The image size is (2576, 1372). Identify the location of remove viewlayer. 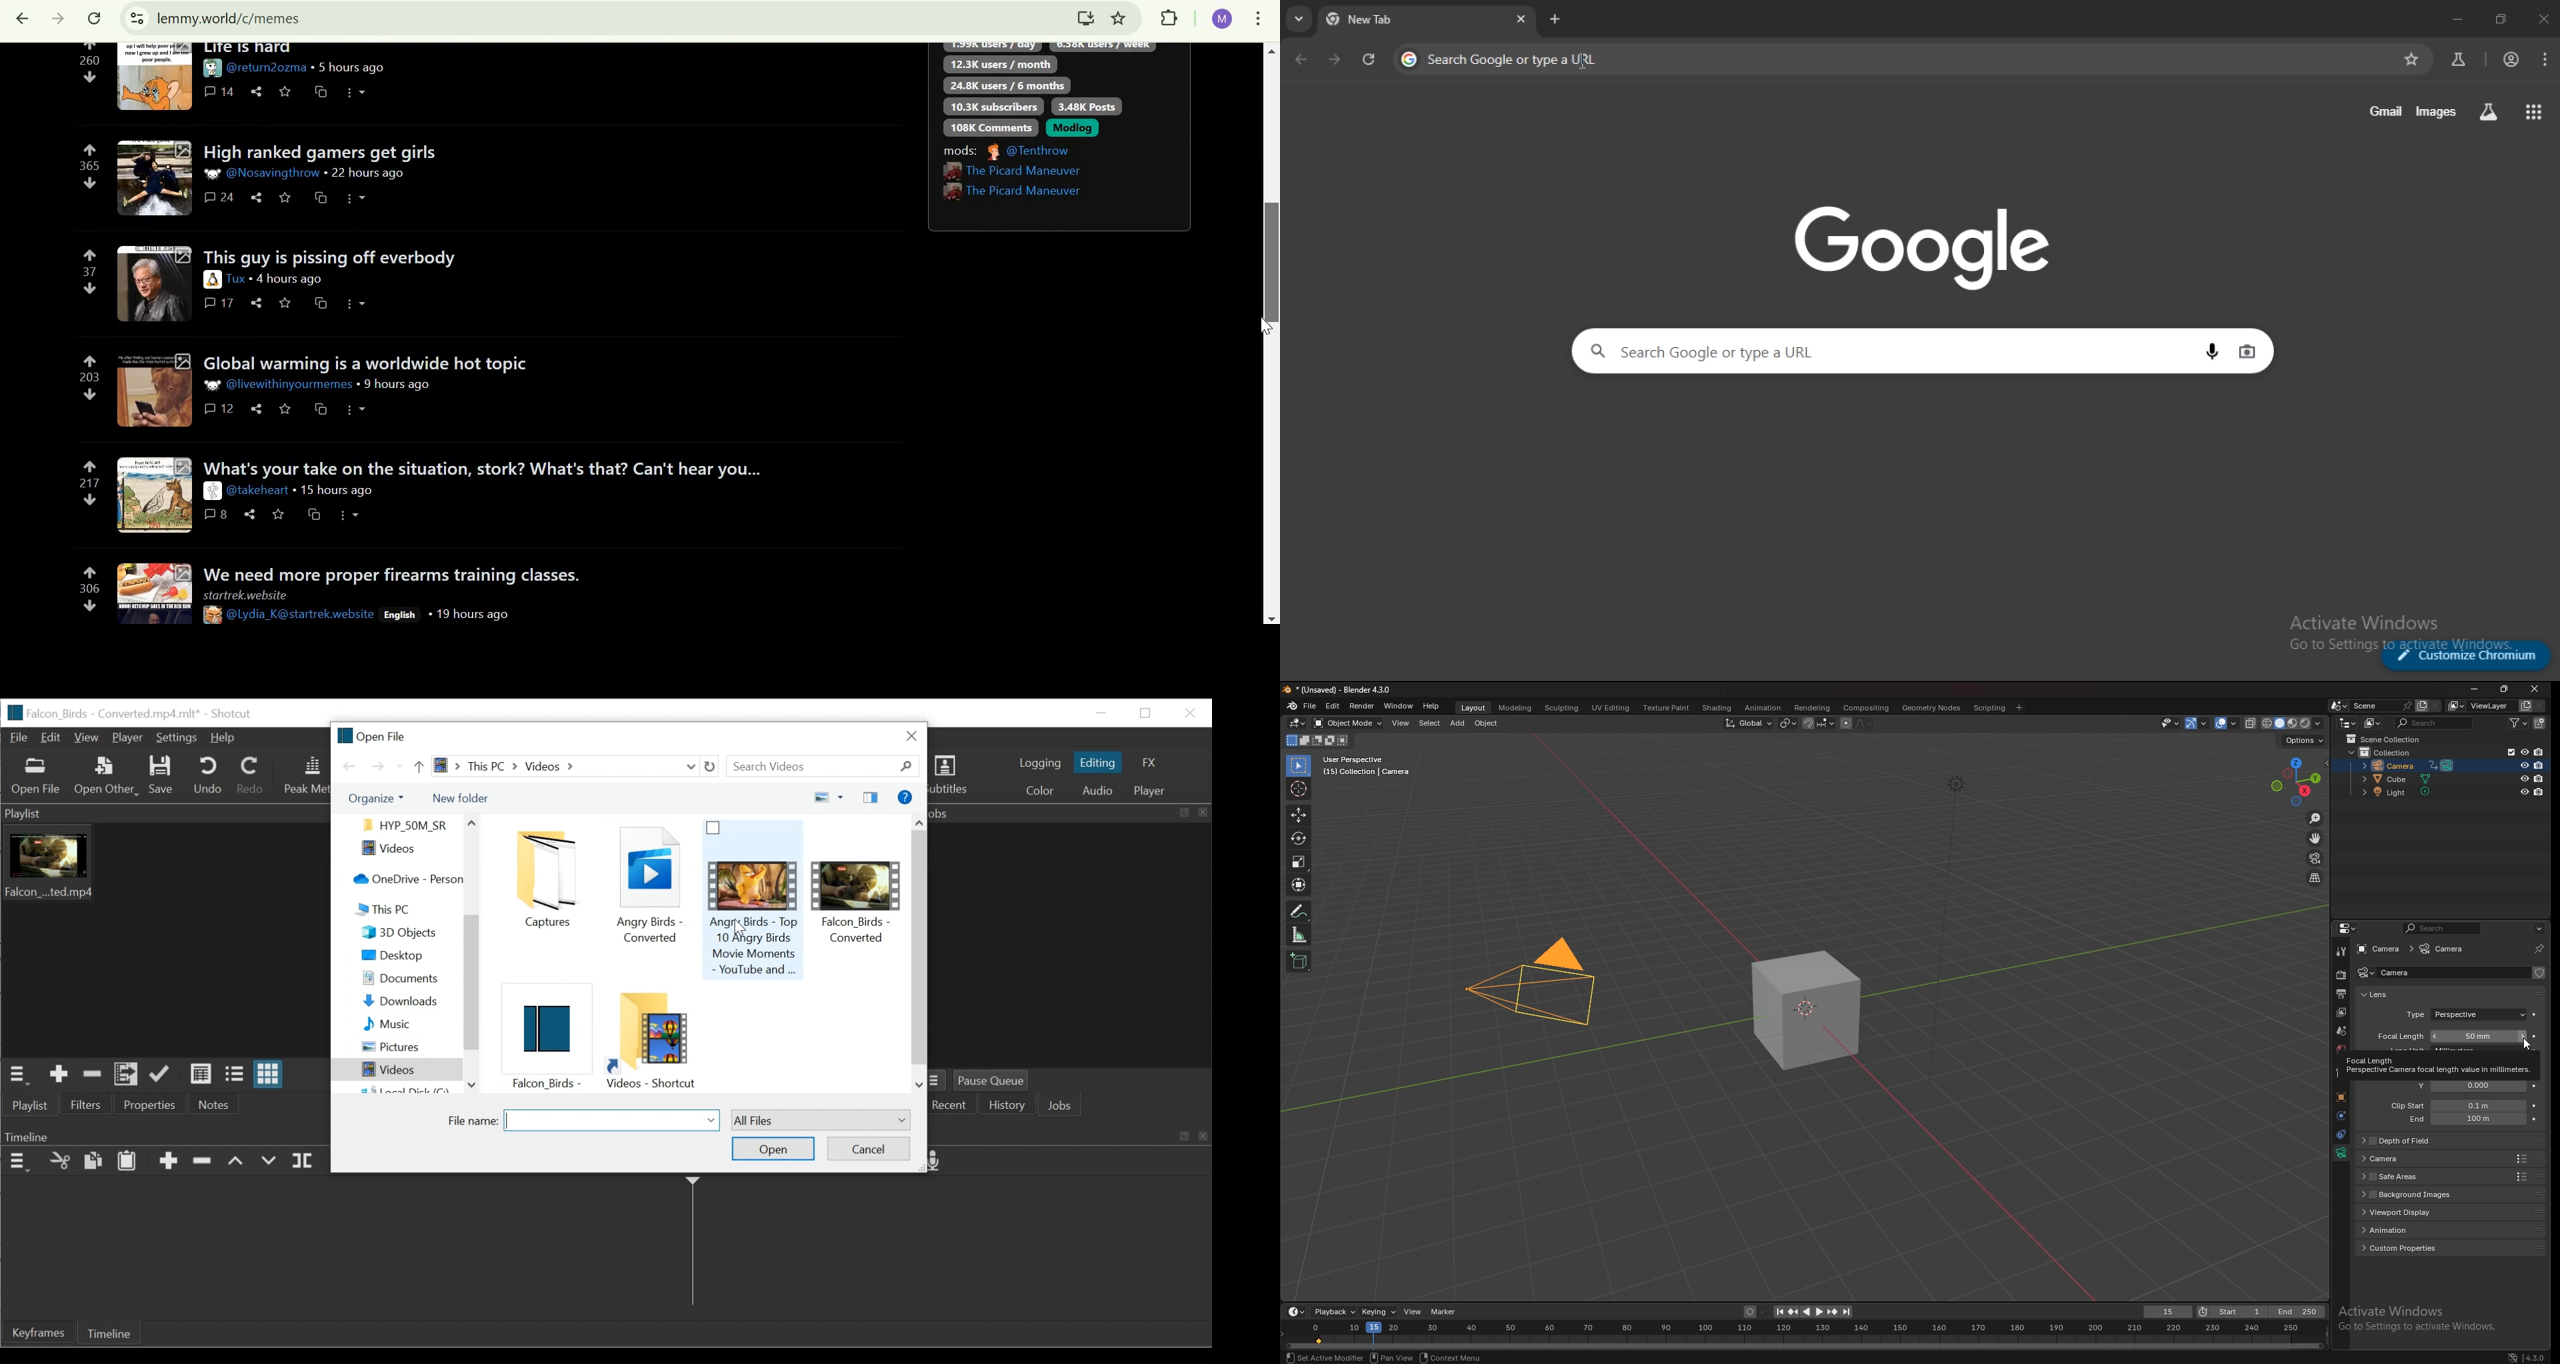
(2540, 705).